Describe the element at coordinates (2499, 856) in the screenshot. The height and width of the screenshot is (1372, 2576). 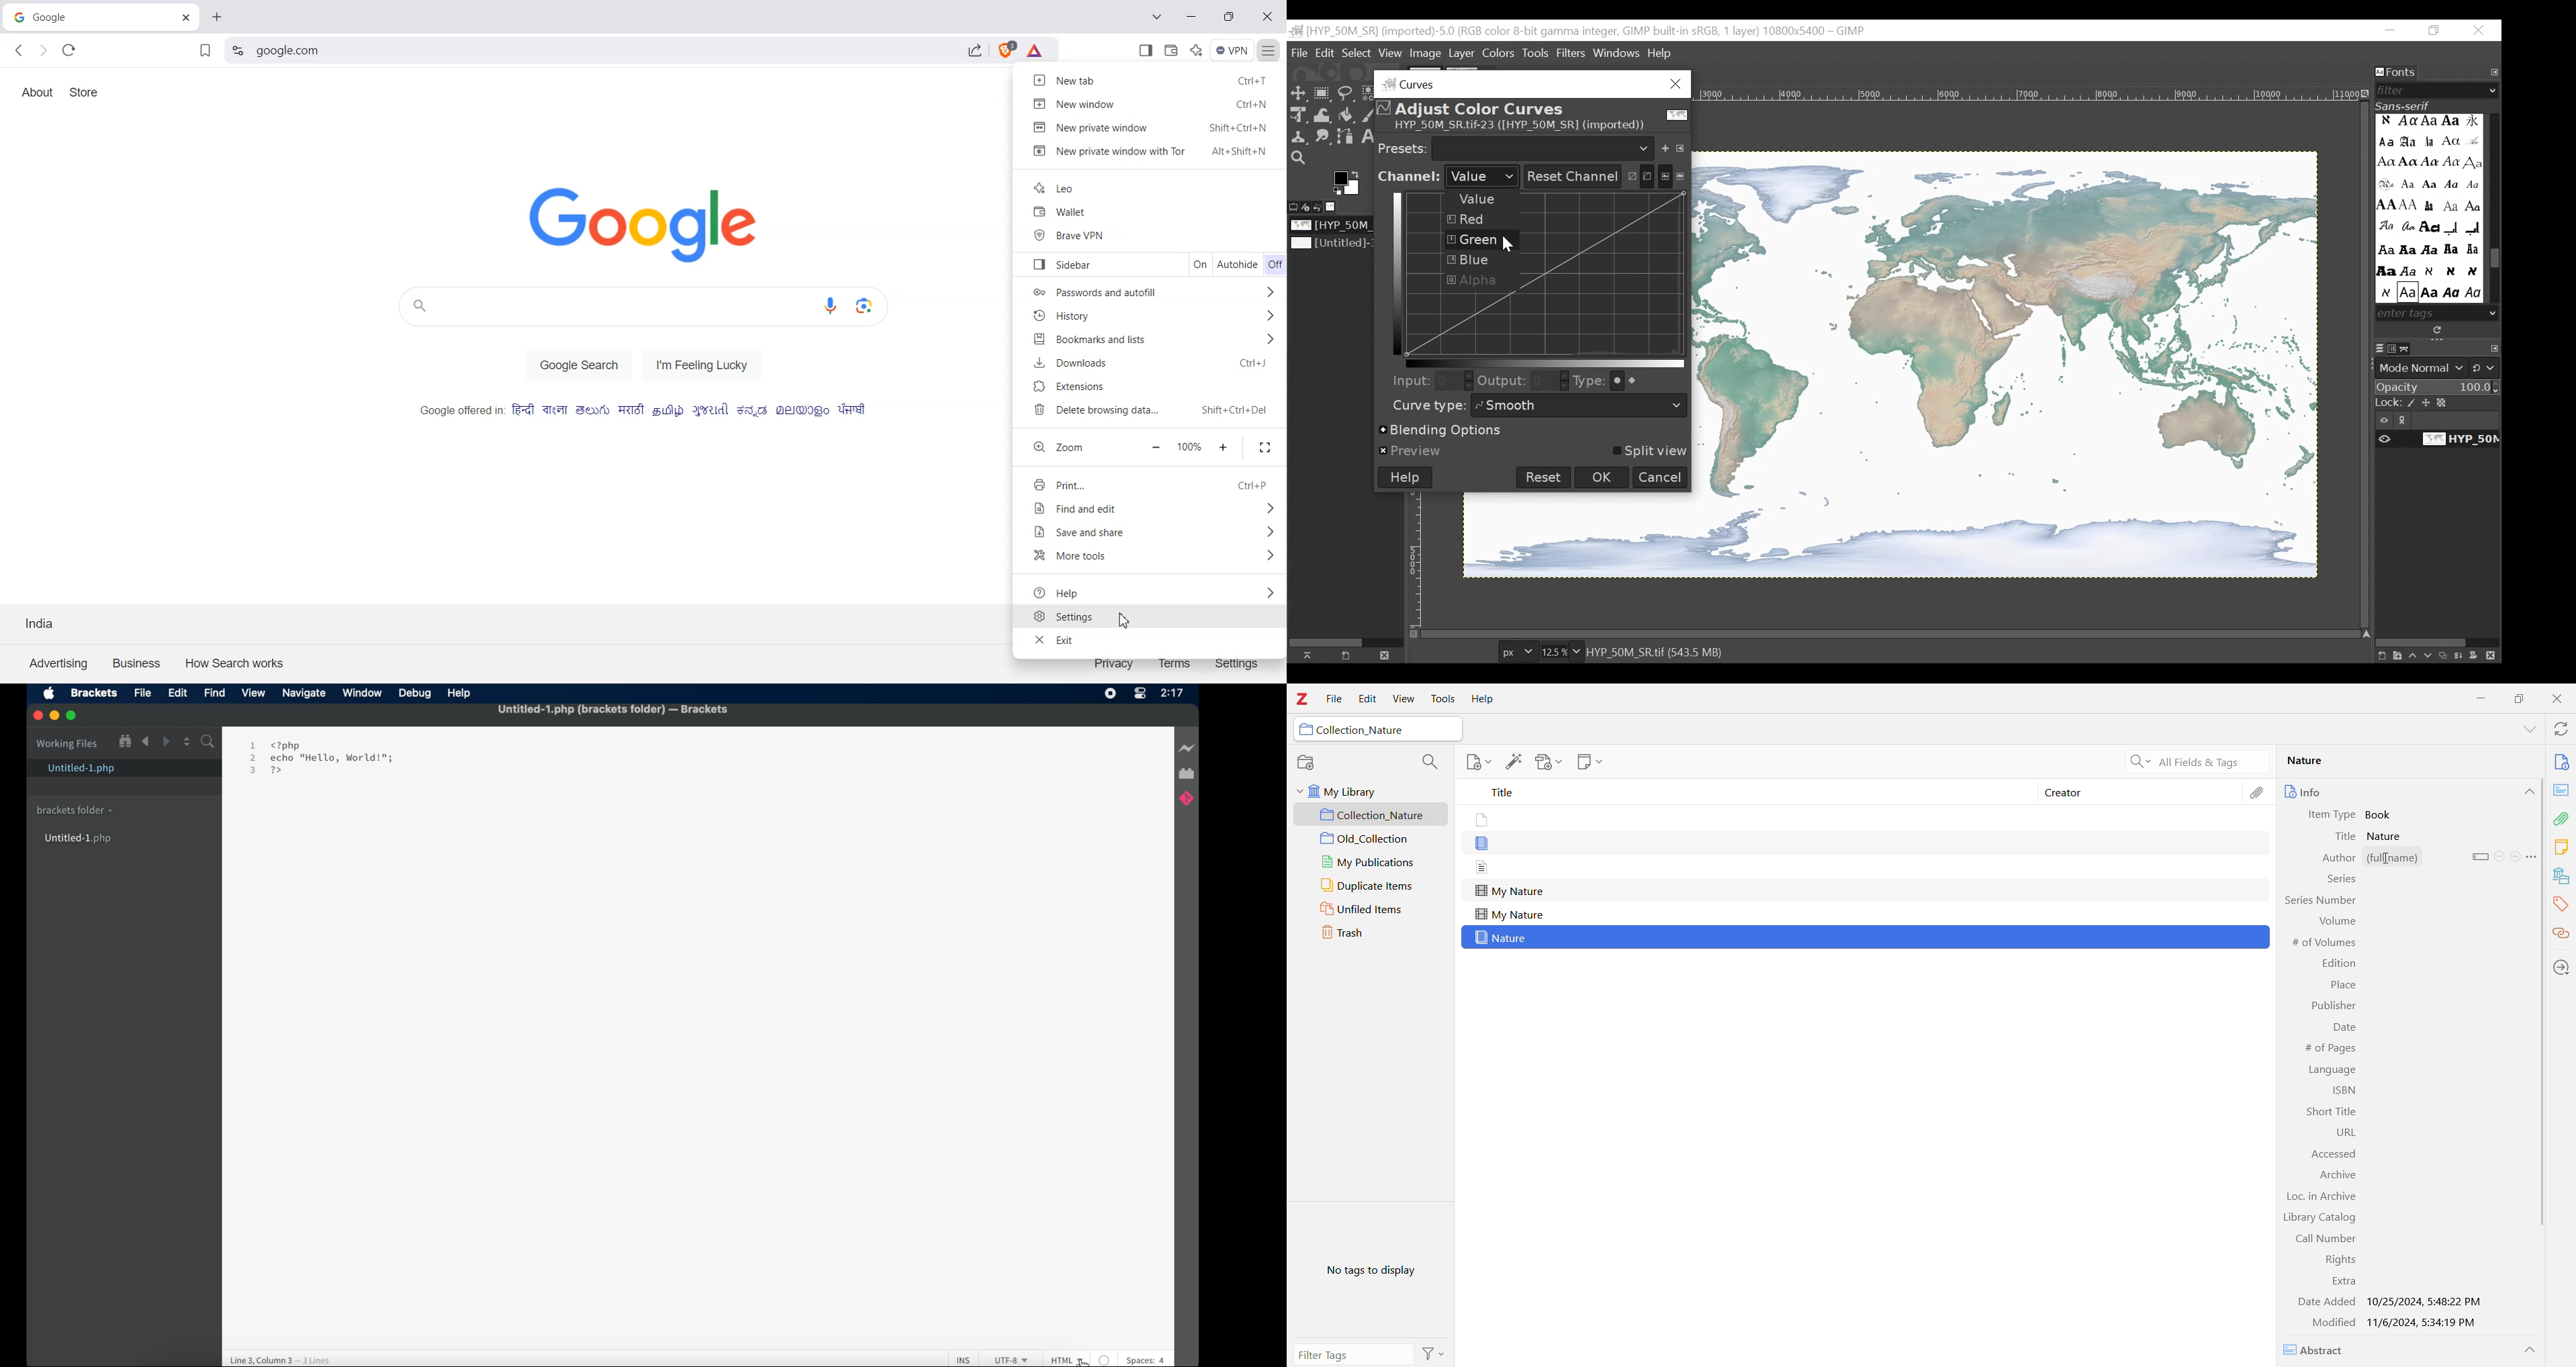
I see `Delete` at that location.